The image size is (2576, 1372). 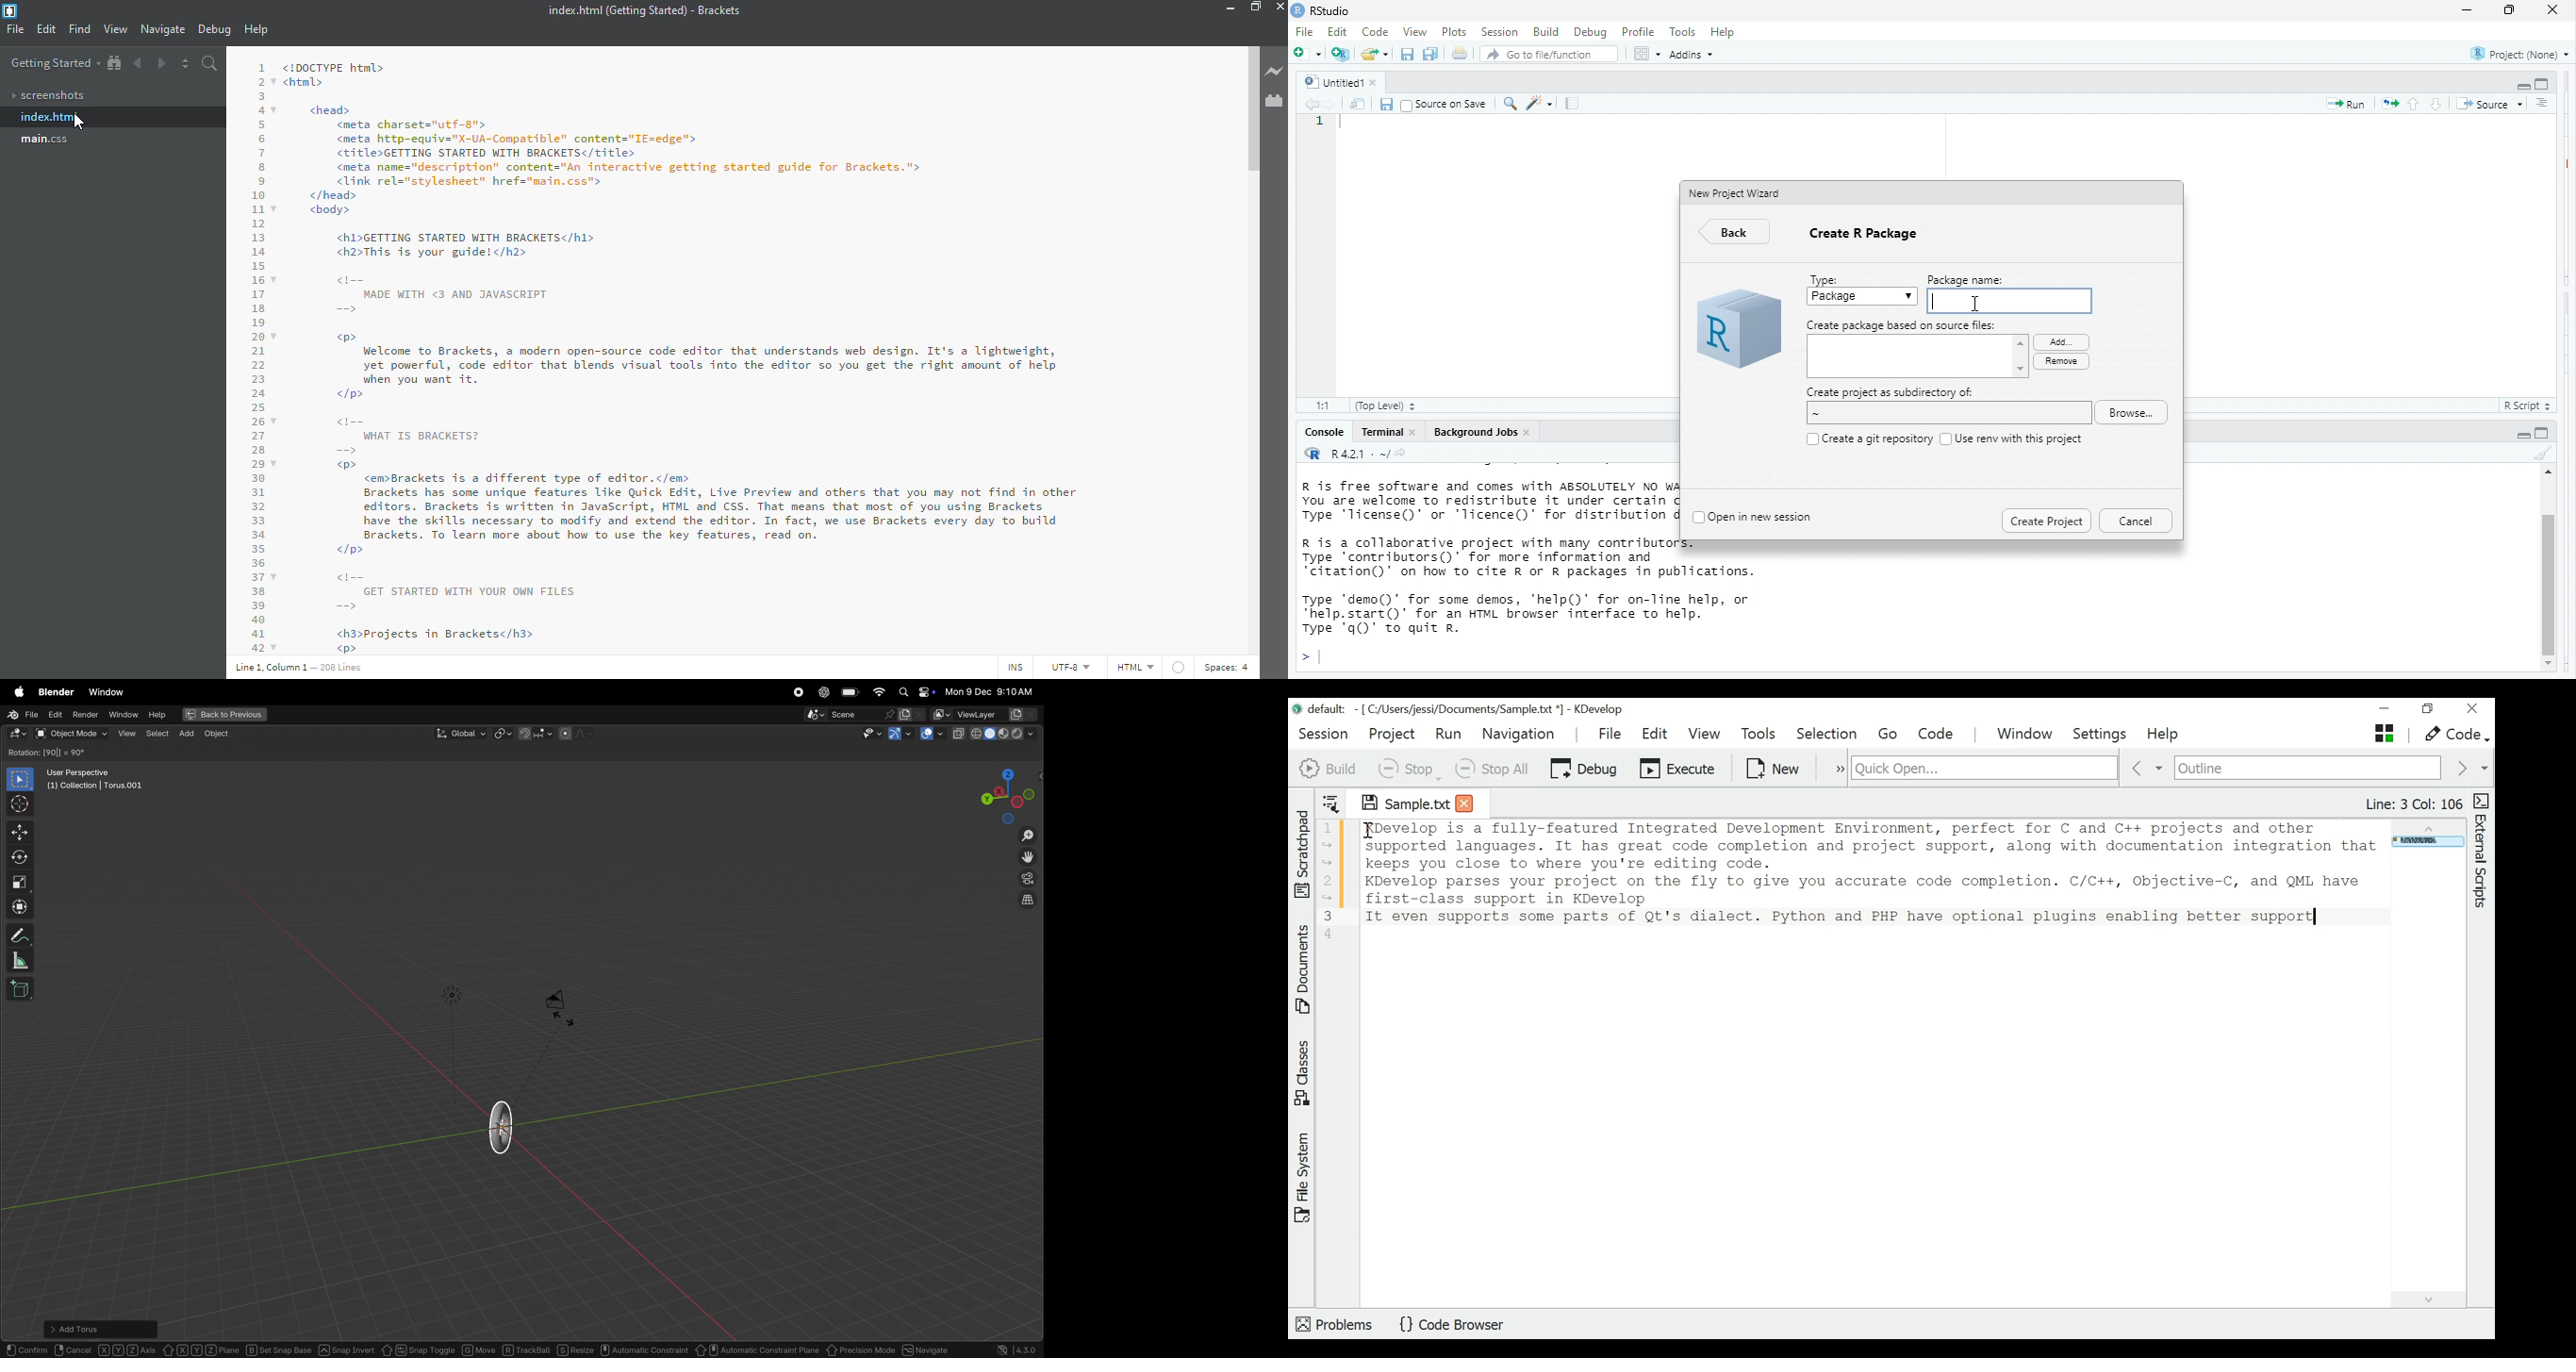 What do you see at coordinates (2342, 106) in the screenshot?
I see `run` at bounding box center [2342, 106].